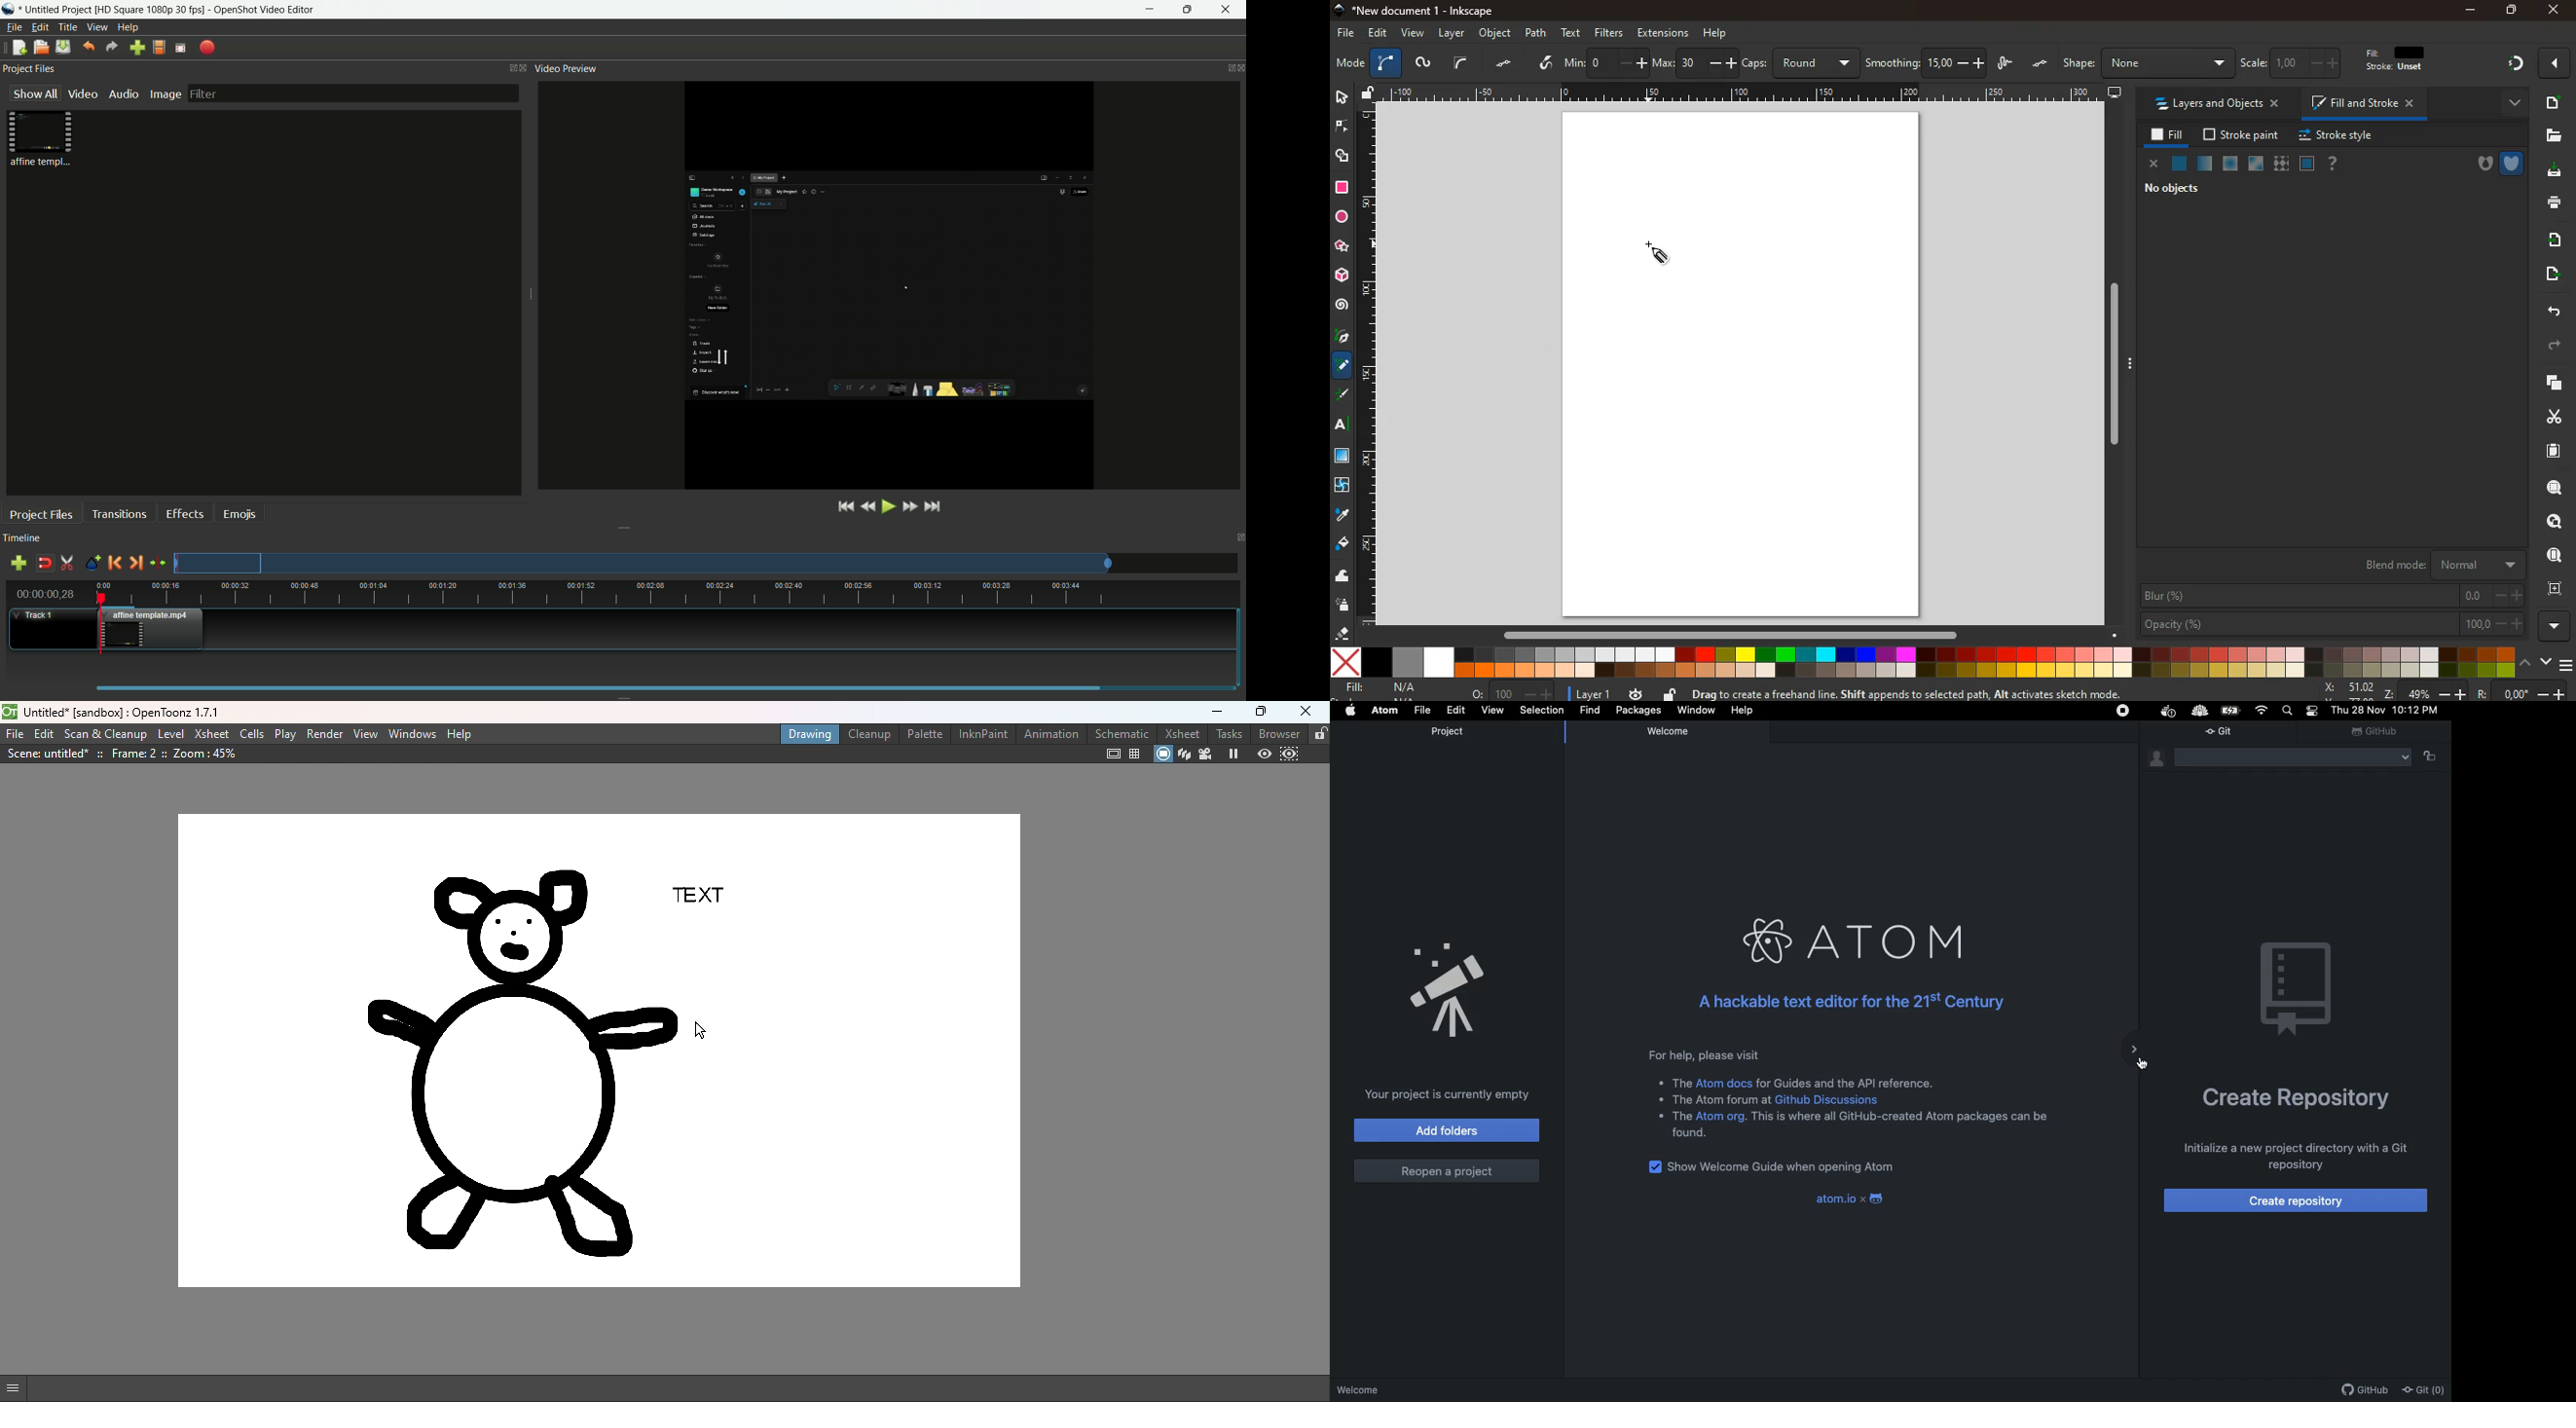 The height and width of the screenshot is (1428, 2576). I want to click on rewind, so click(868, 507).